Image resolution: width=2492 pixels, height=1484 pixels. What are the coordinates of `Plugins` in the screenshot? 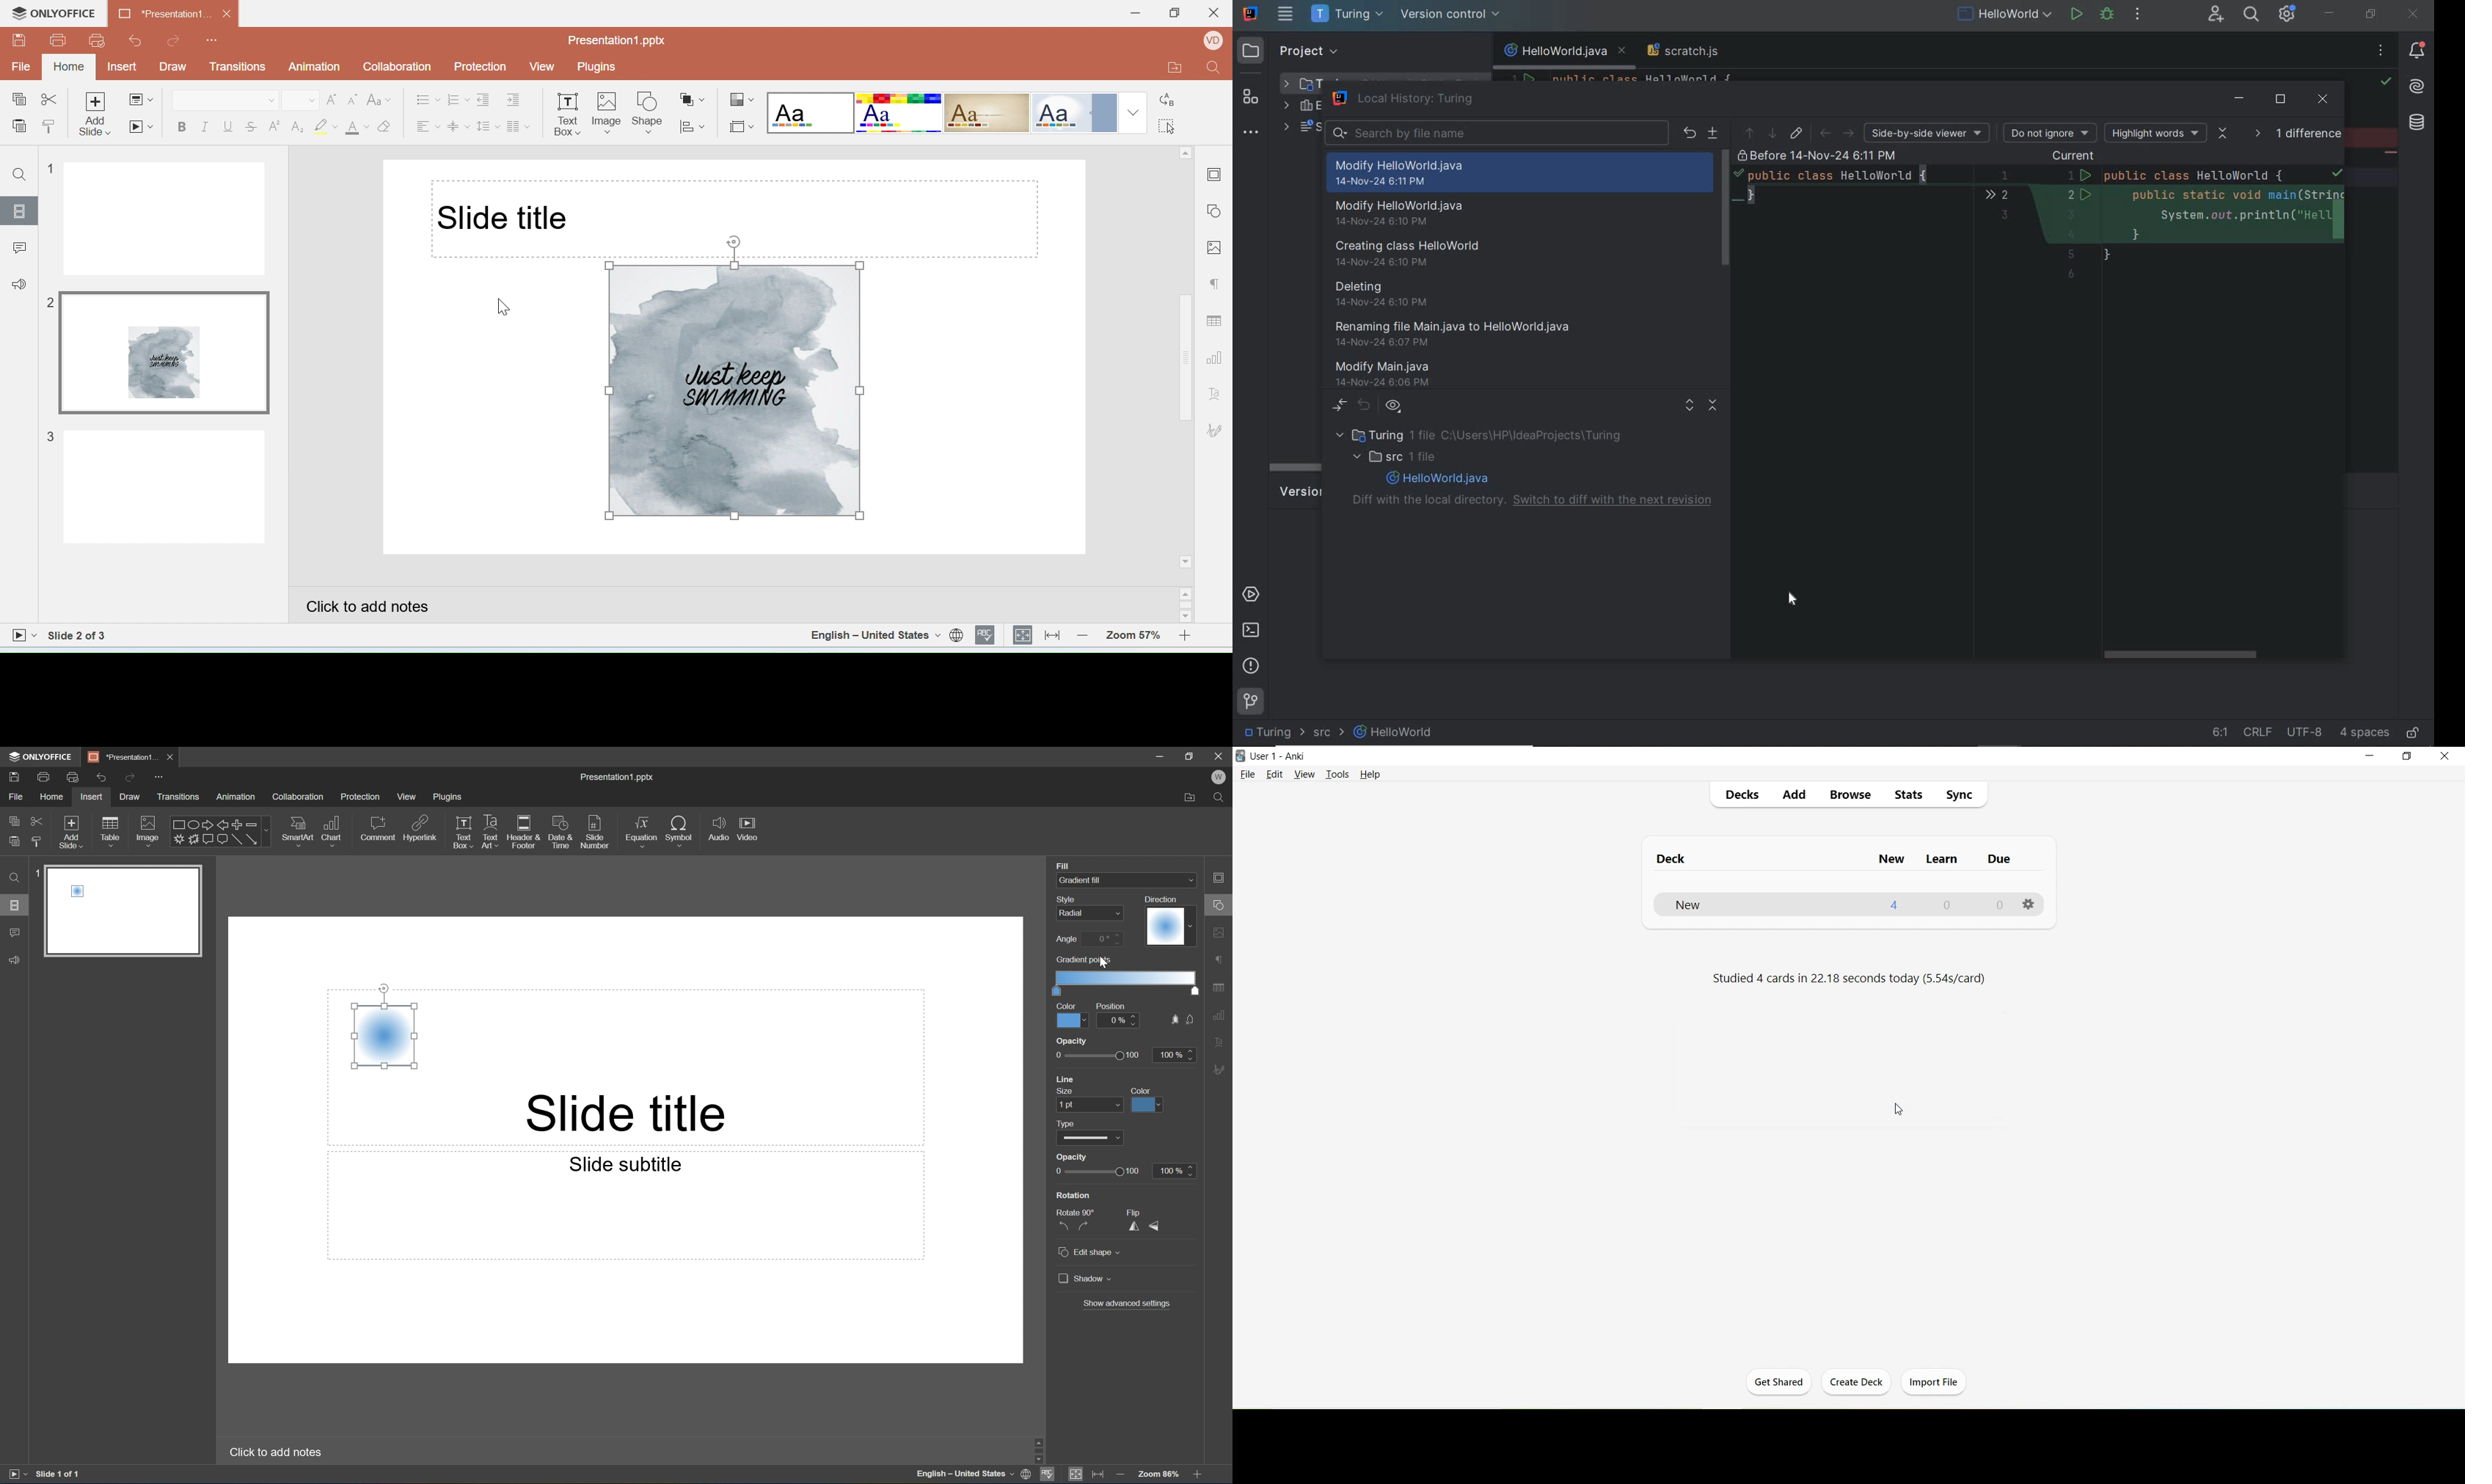 It's located at (448, 796).